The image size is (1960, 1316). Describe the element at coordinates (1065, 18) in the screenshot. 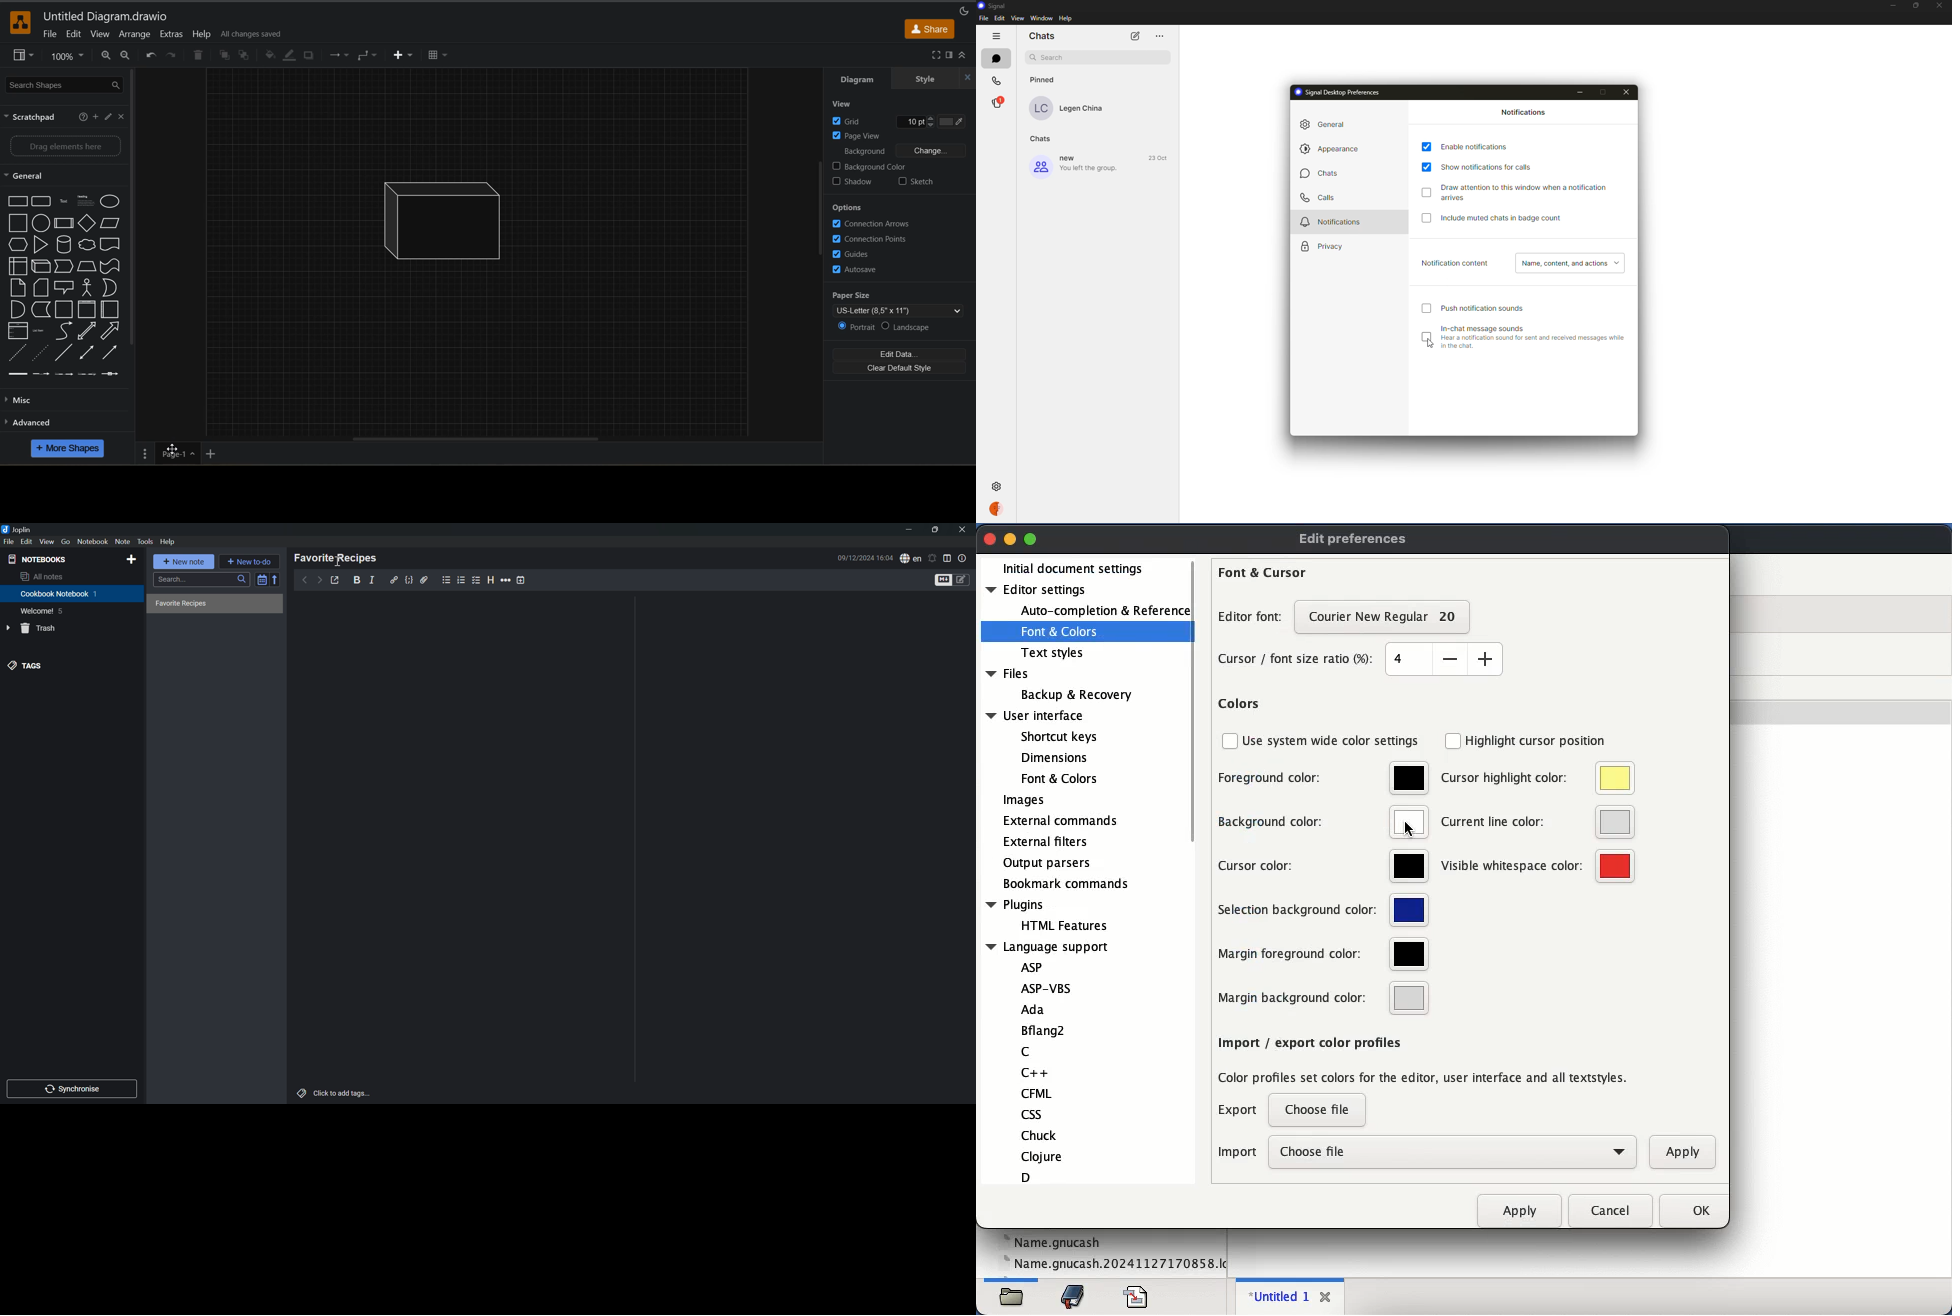

I see `Help` at that location.